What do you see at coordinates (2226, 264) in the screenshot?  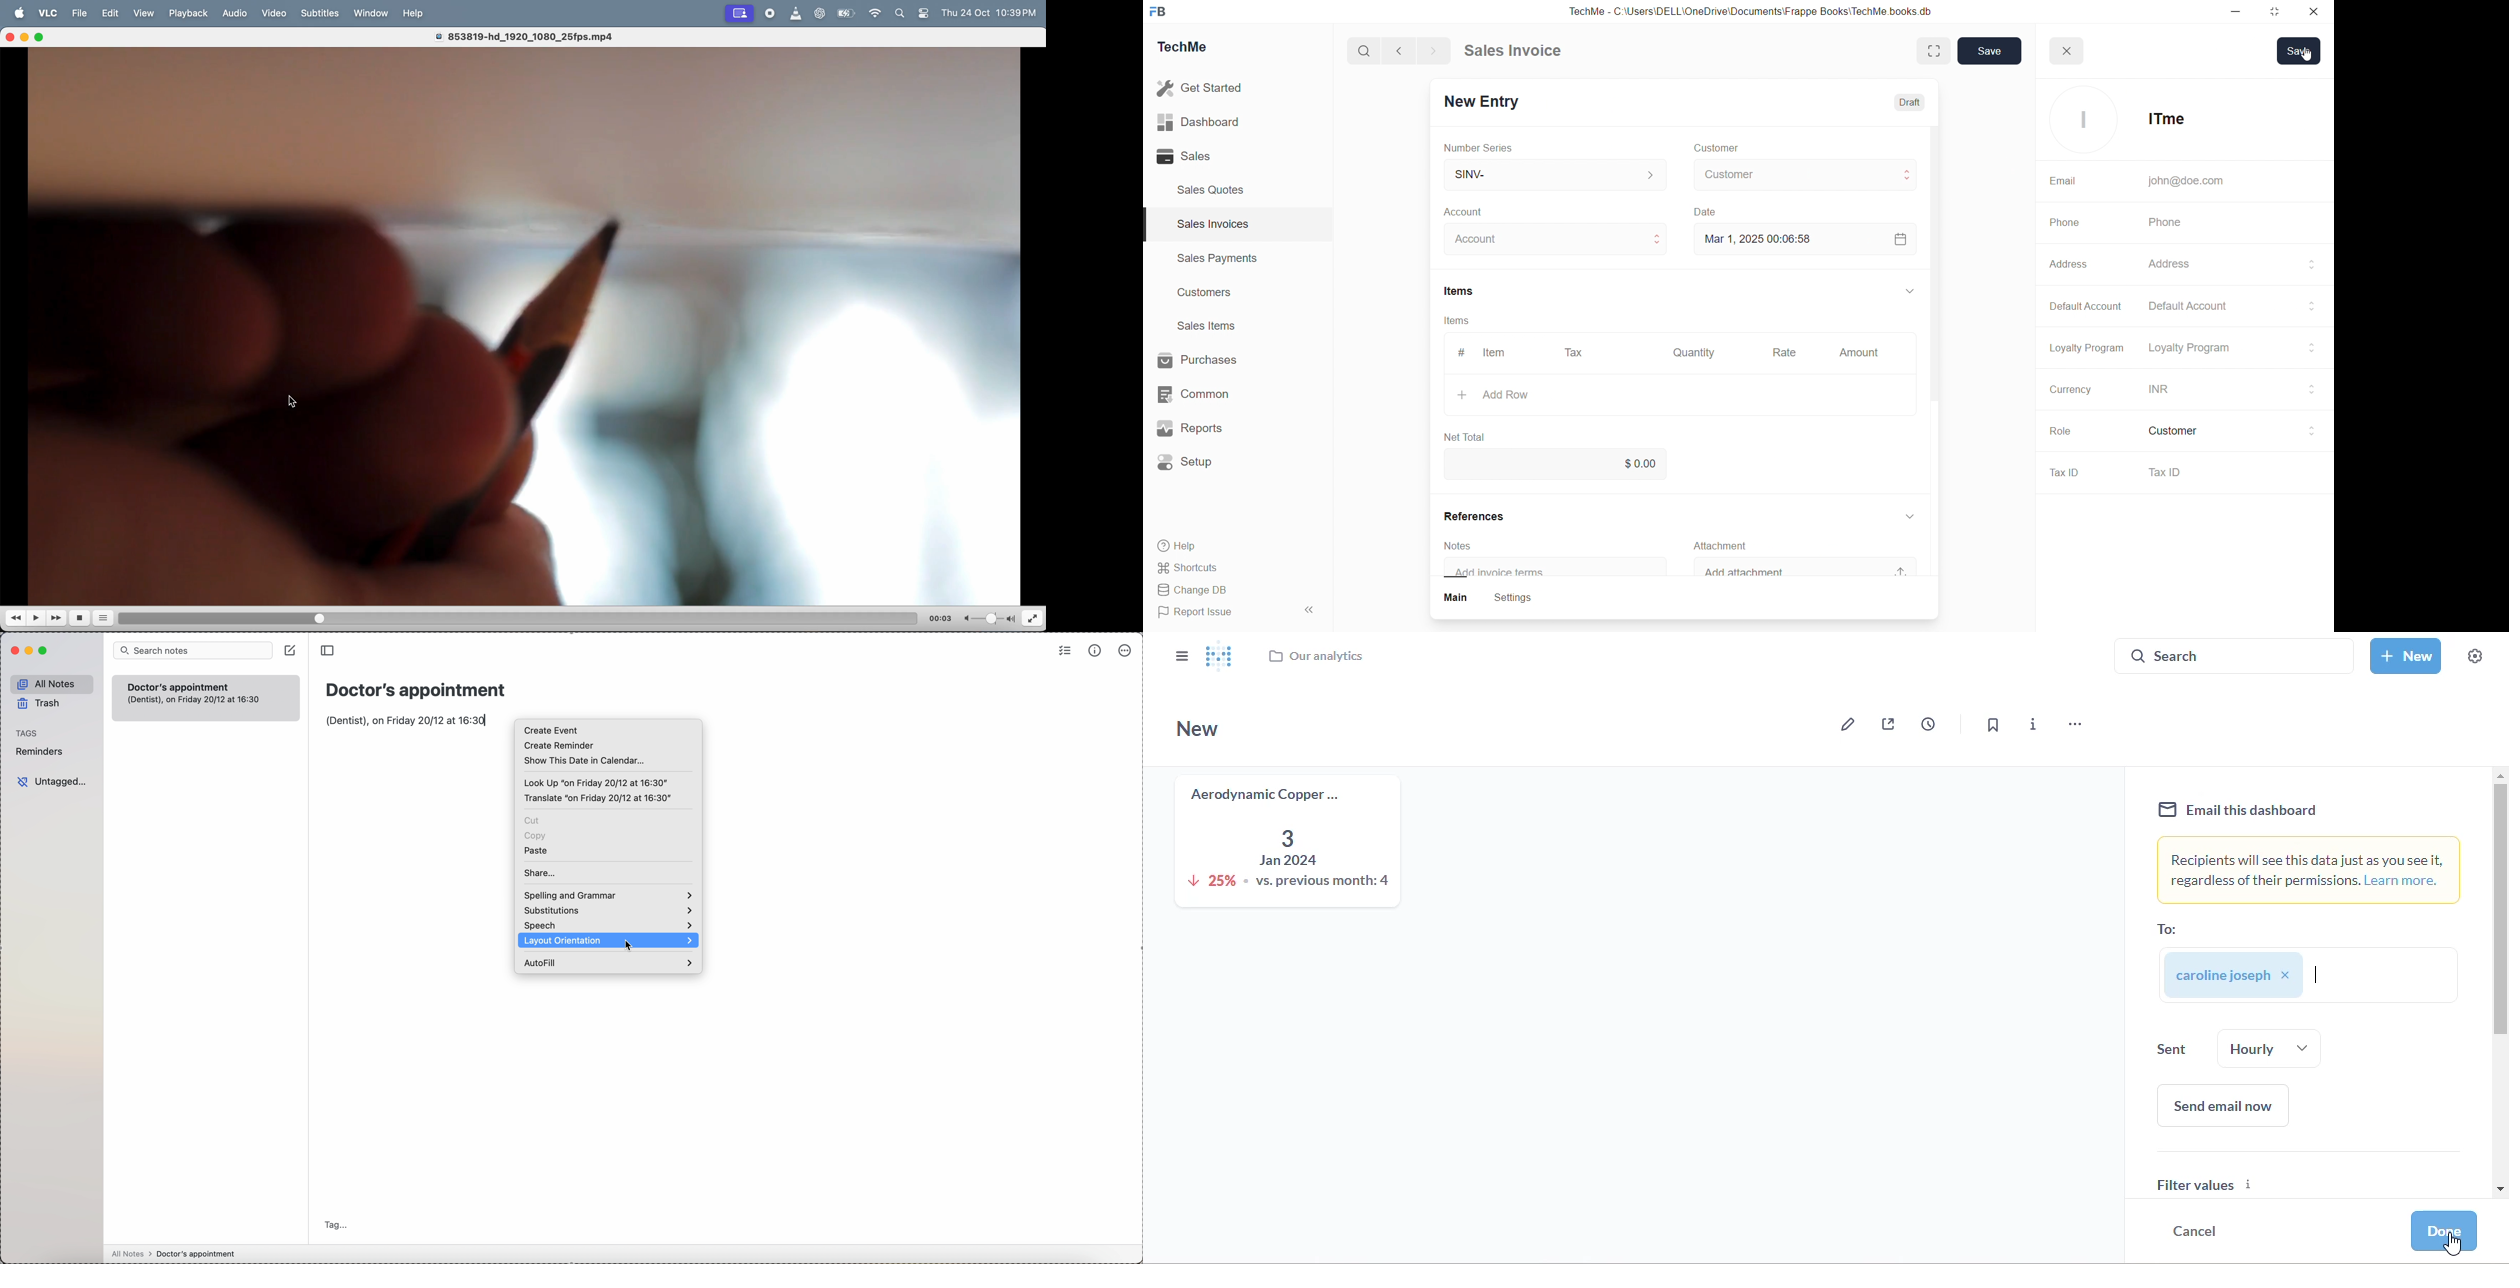 I see `Address` at bounding box center [2226, 264].